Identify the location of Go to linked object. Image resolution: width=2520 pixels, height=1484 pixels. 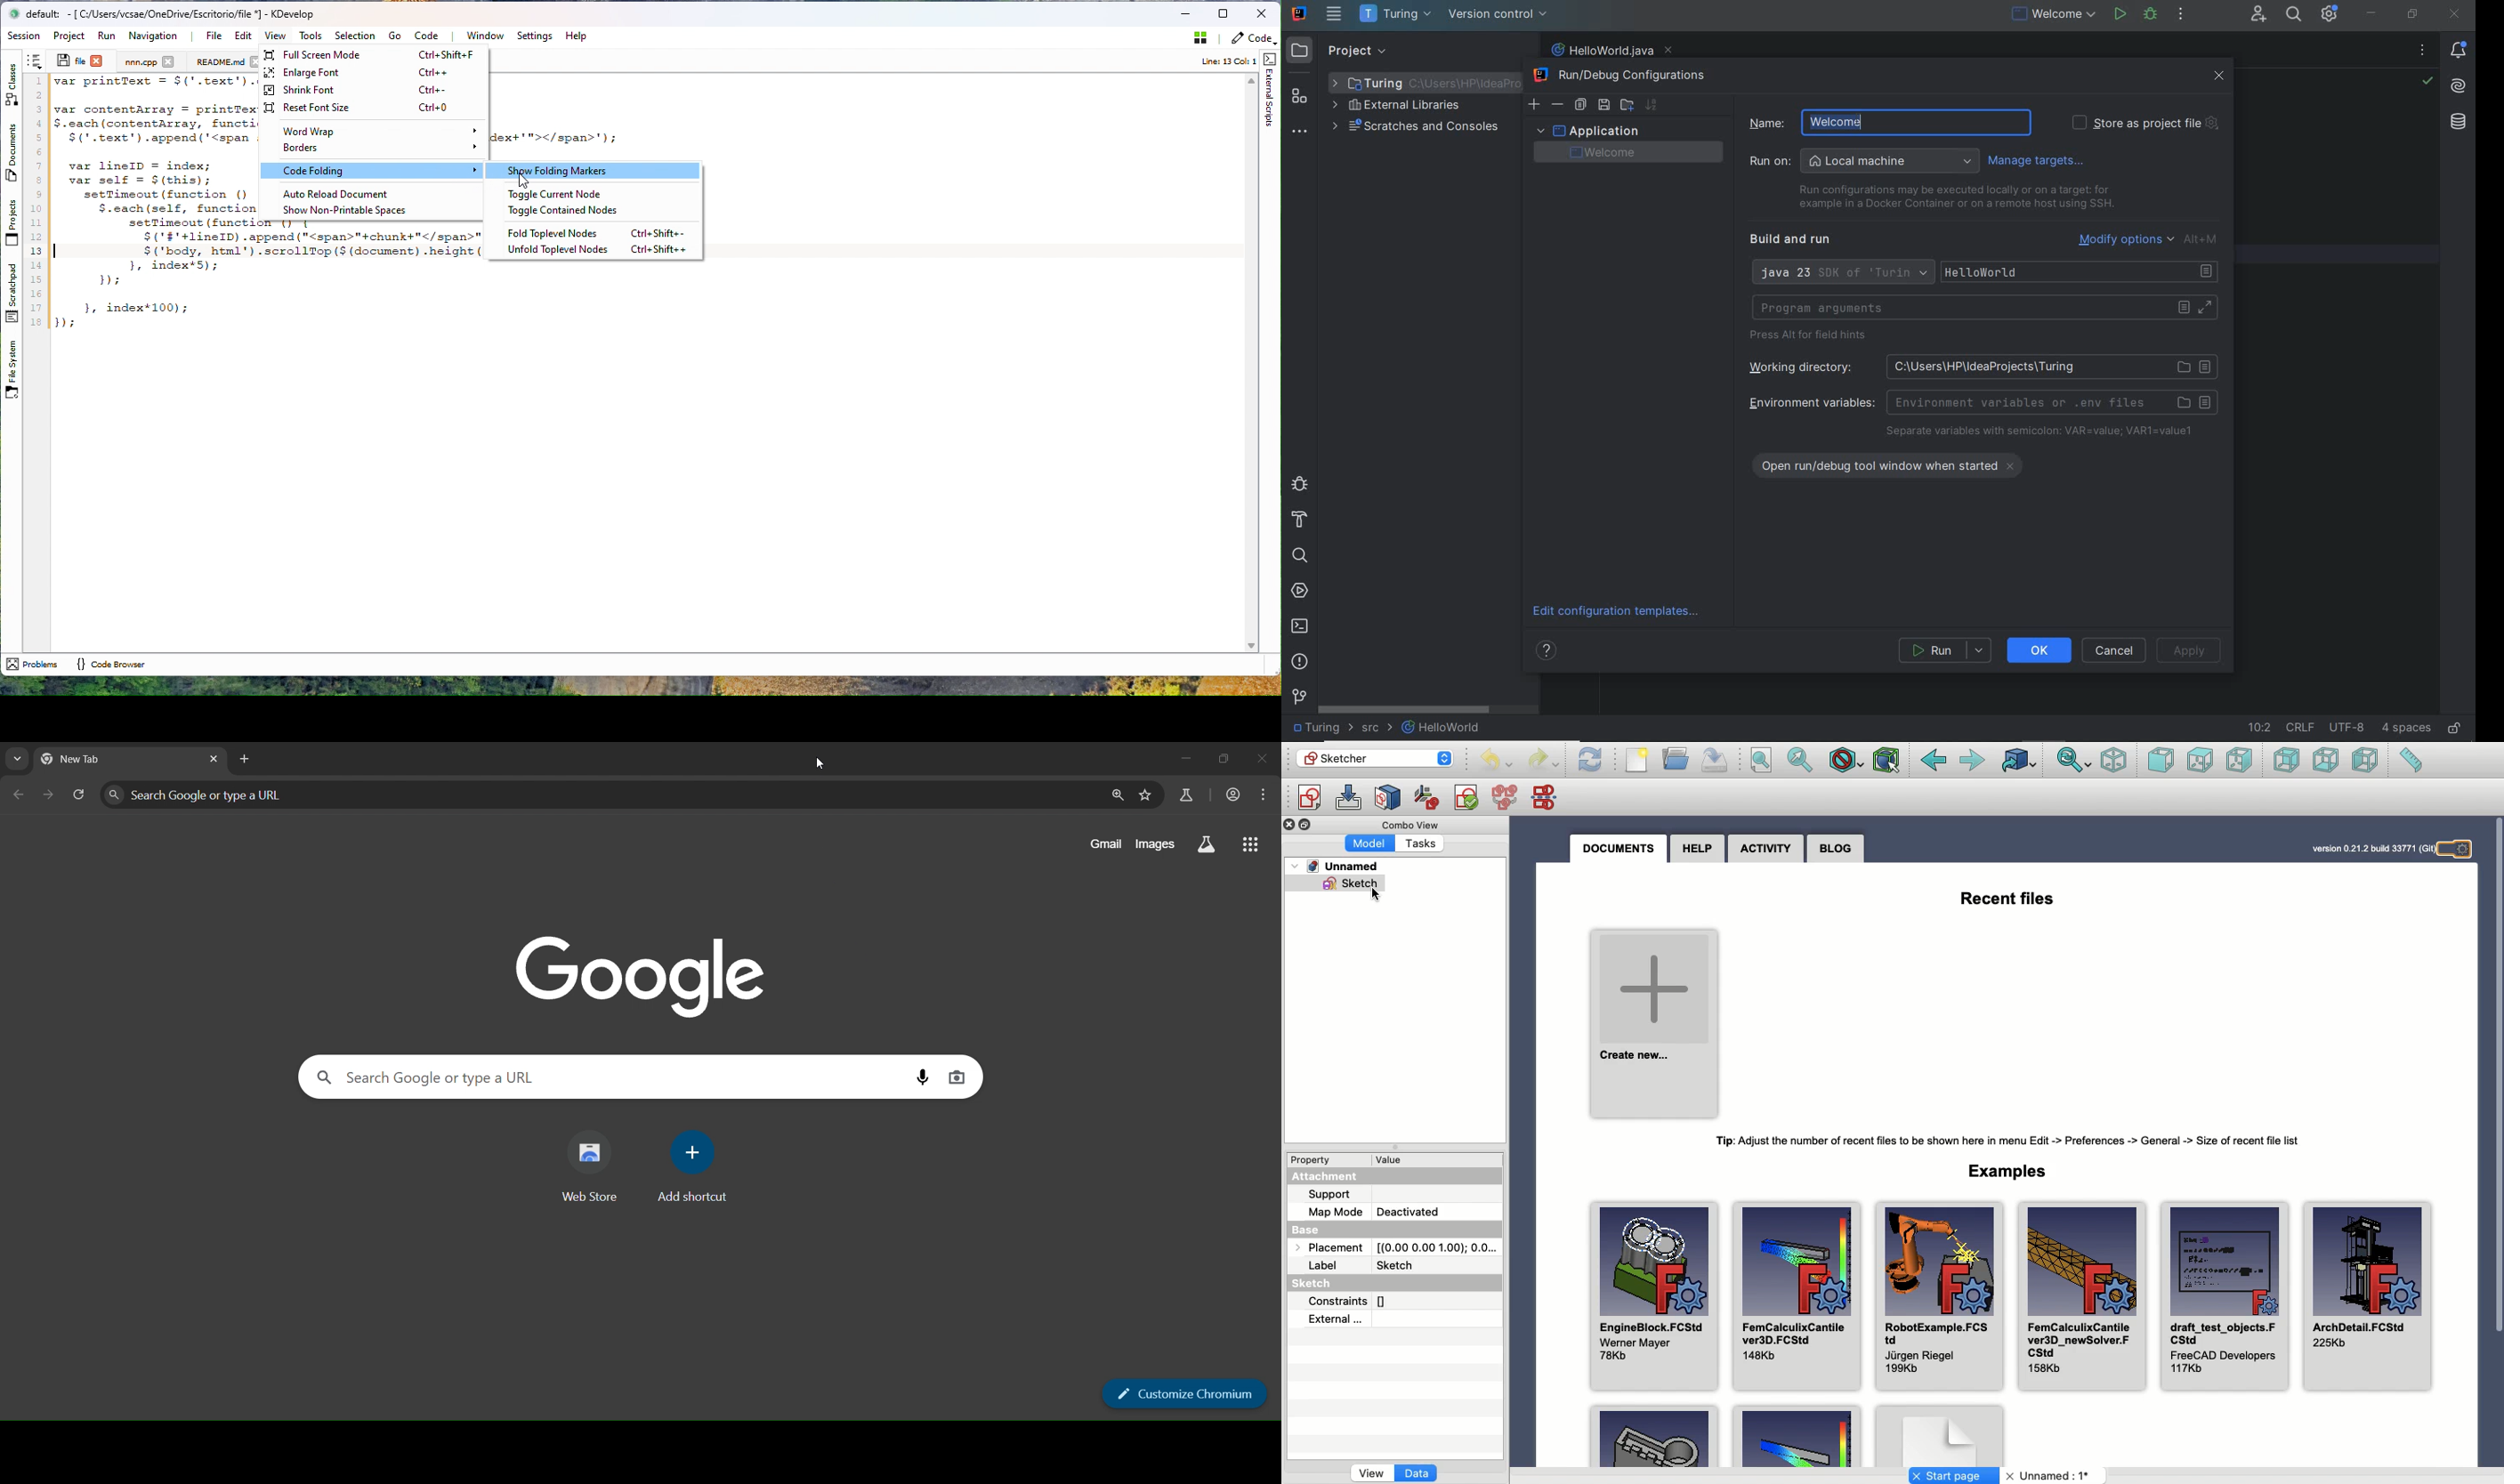
(2020, 760).